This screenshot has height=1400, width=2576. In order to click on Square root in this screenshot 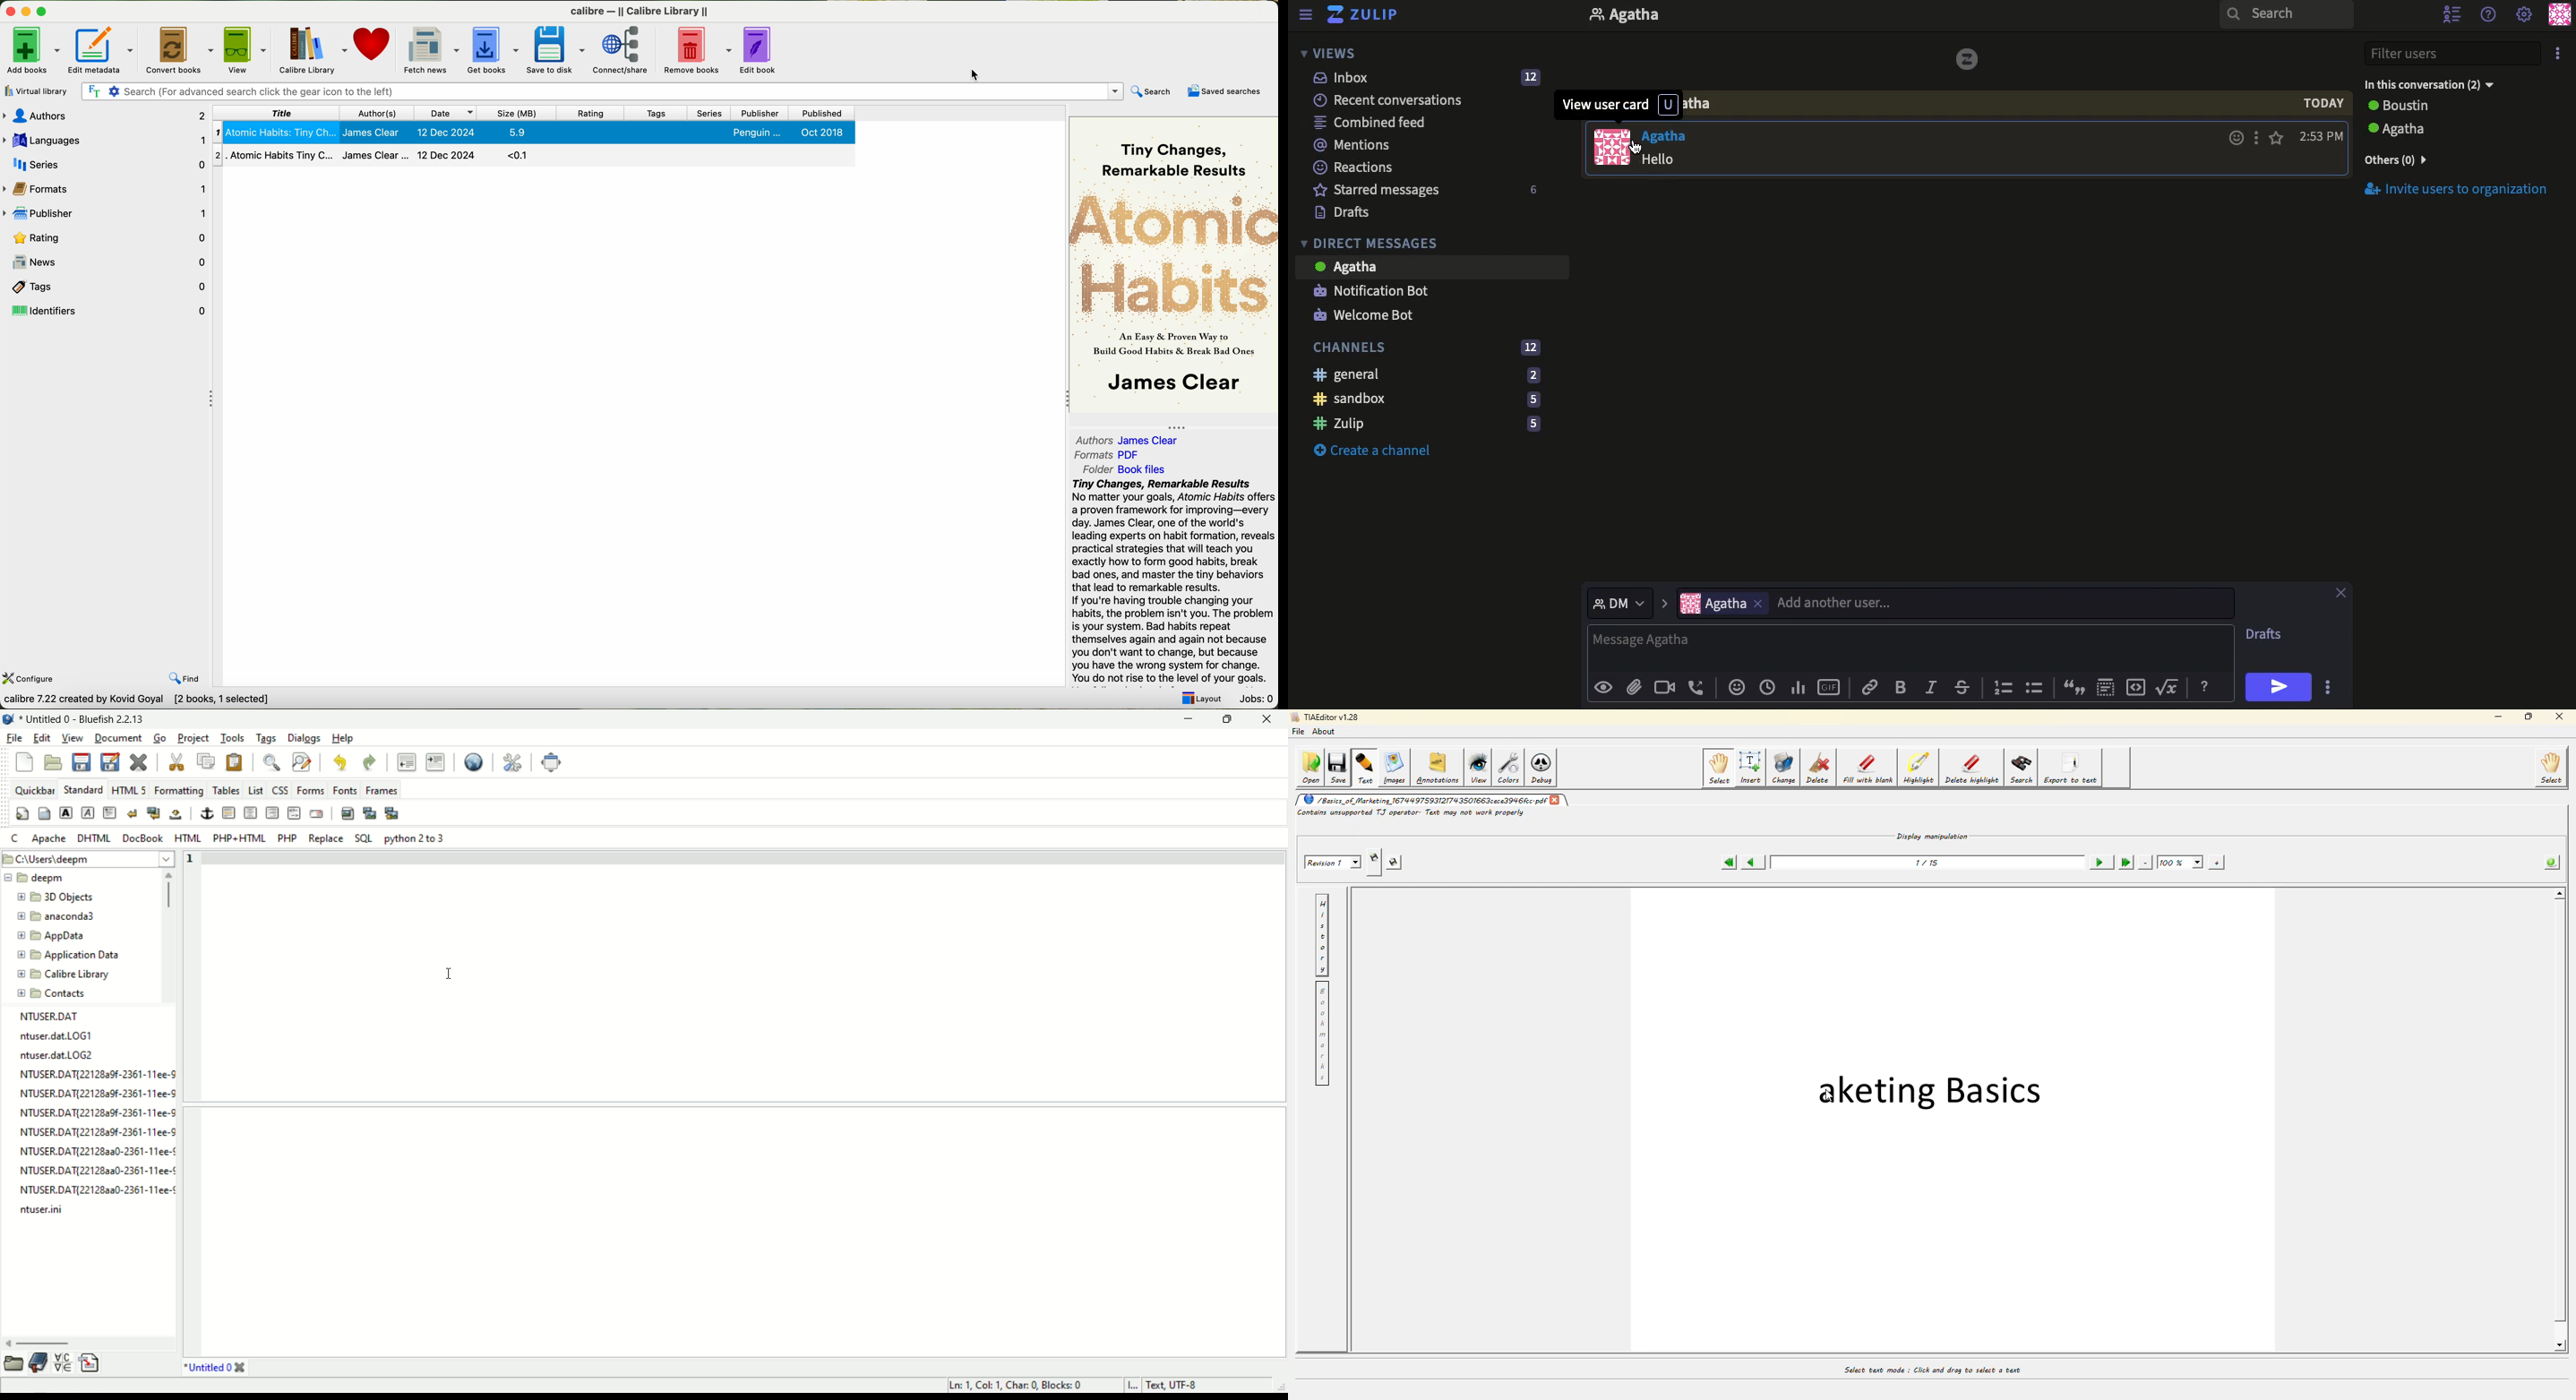, I will do `click(2169, 686)`.